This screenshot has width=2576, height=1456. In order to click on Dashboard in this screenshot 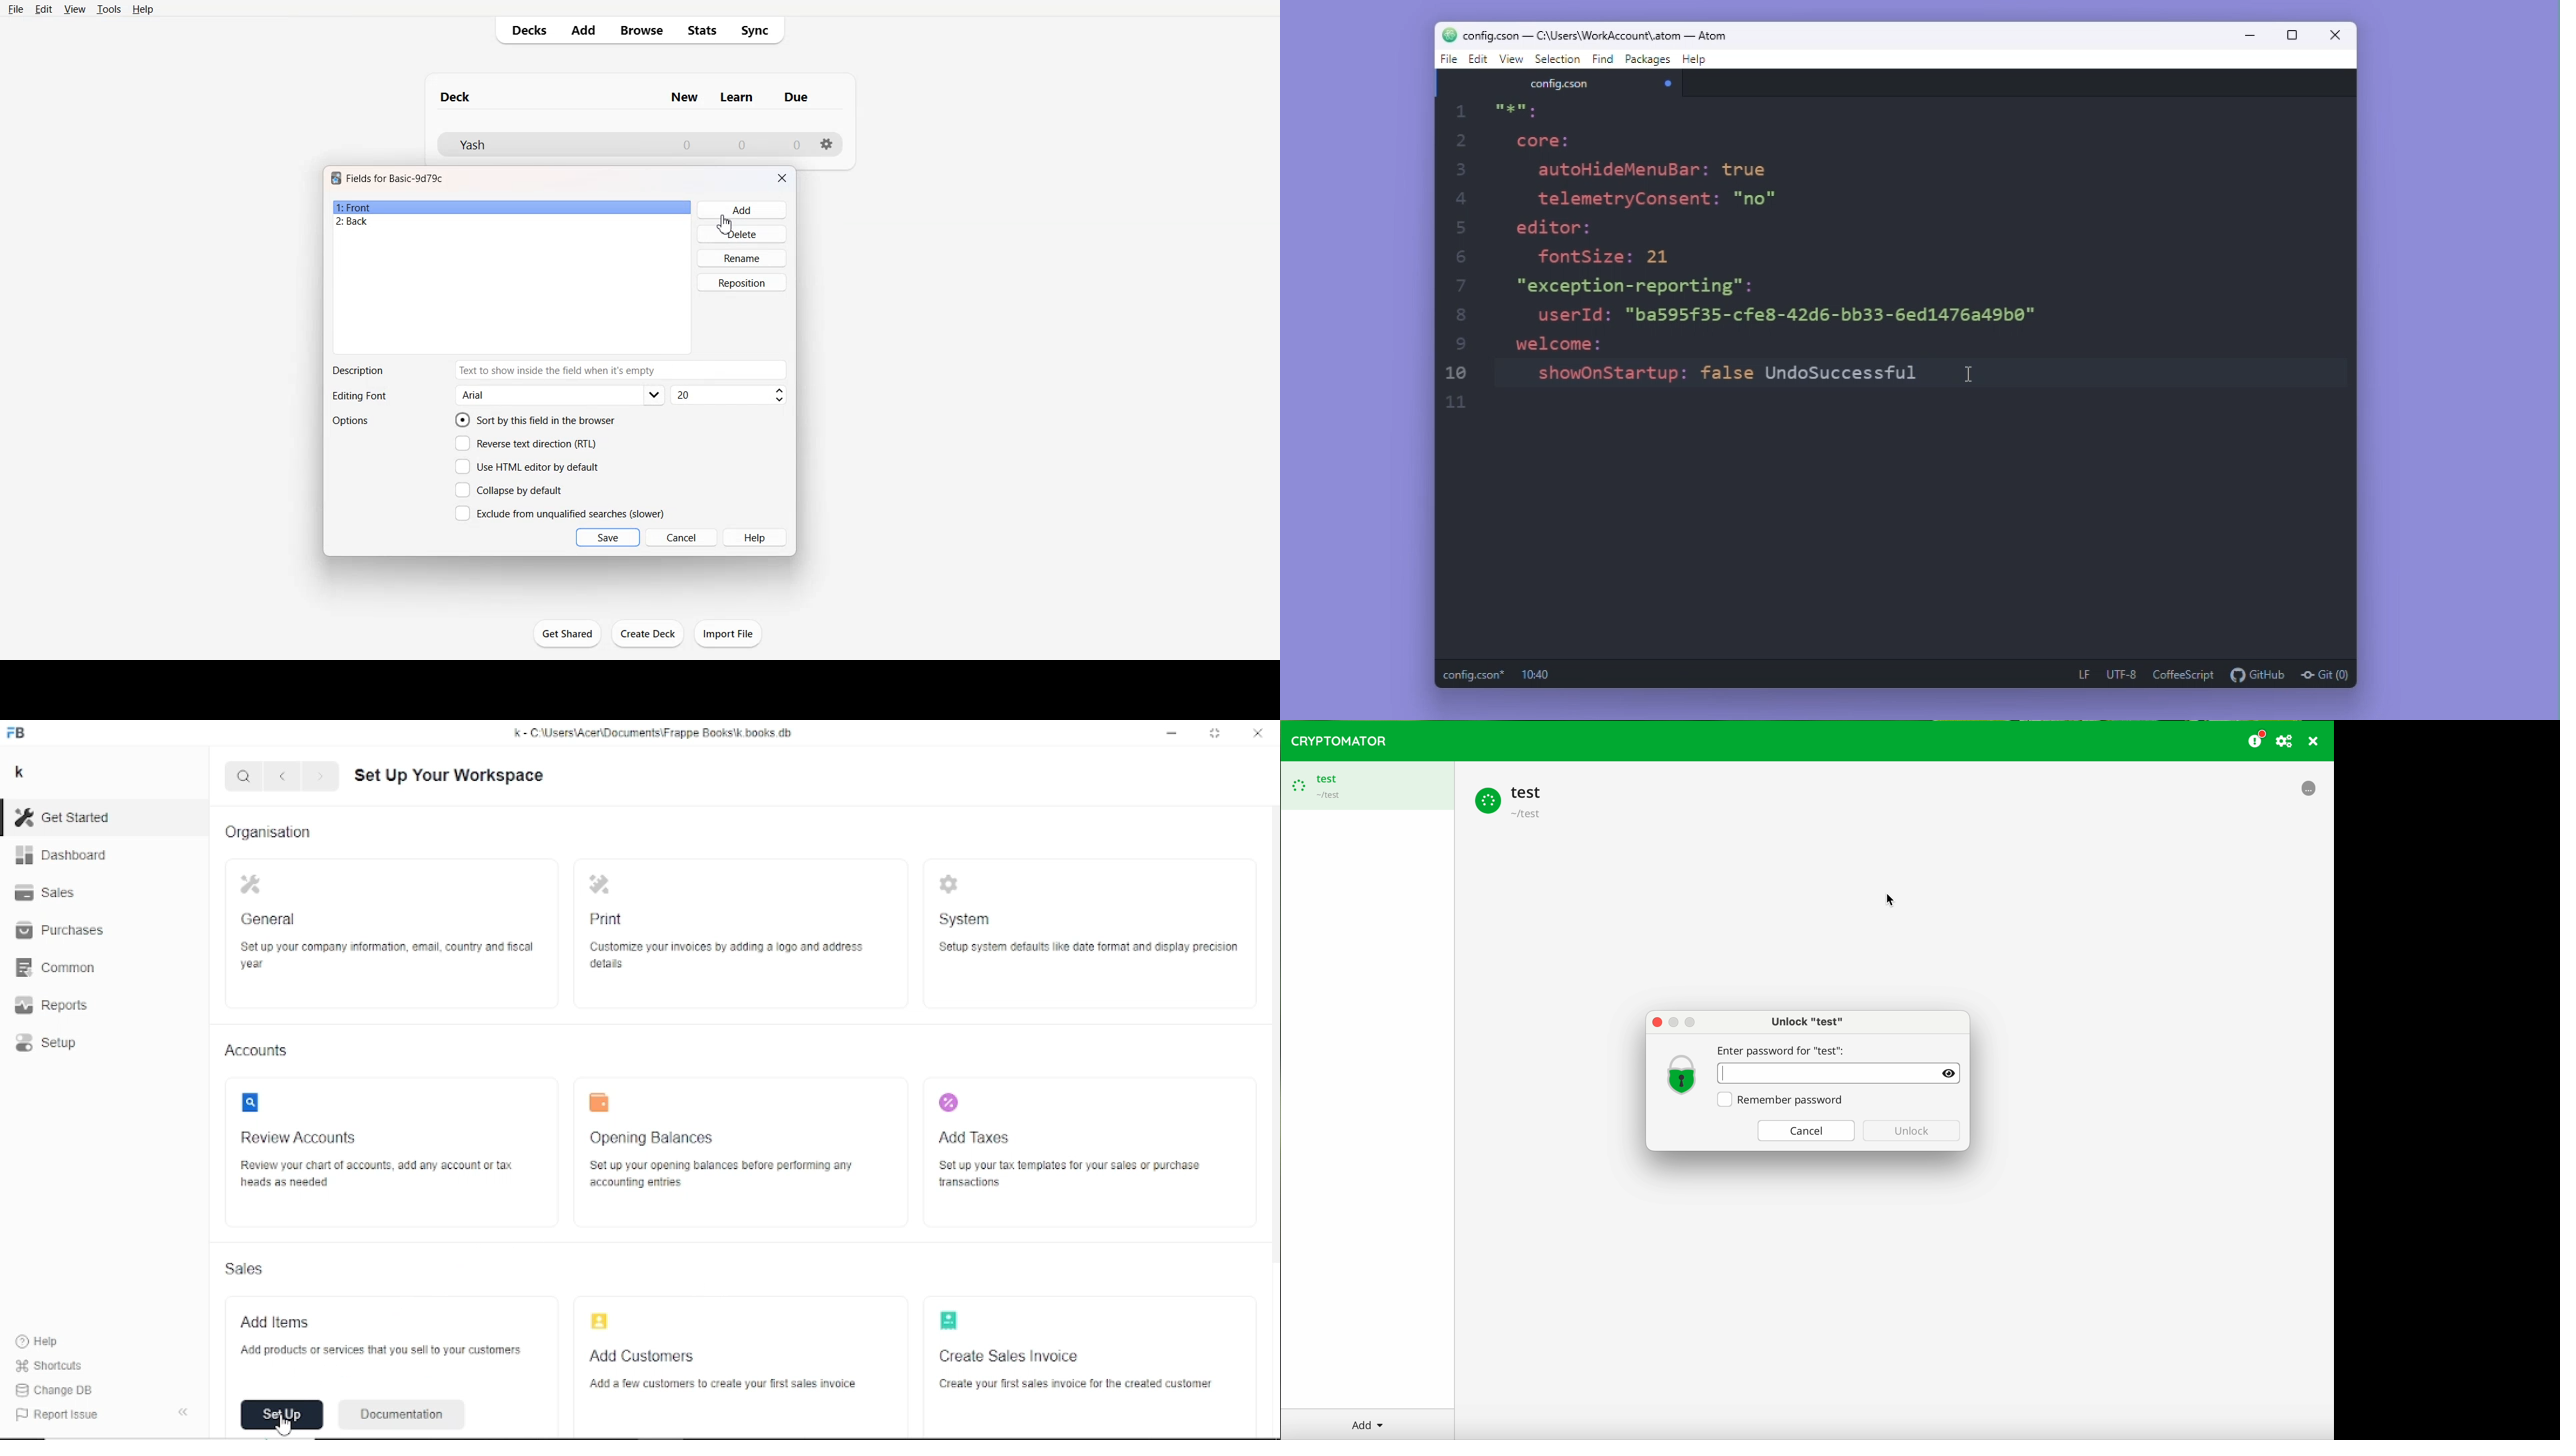, I will do `click(62, 856)`.